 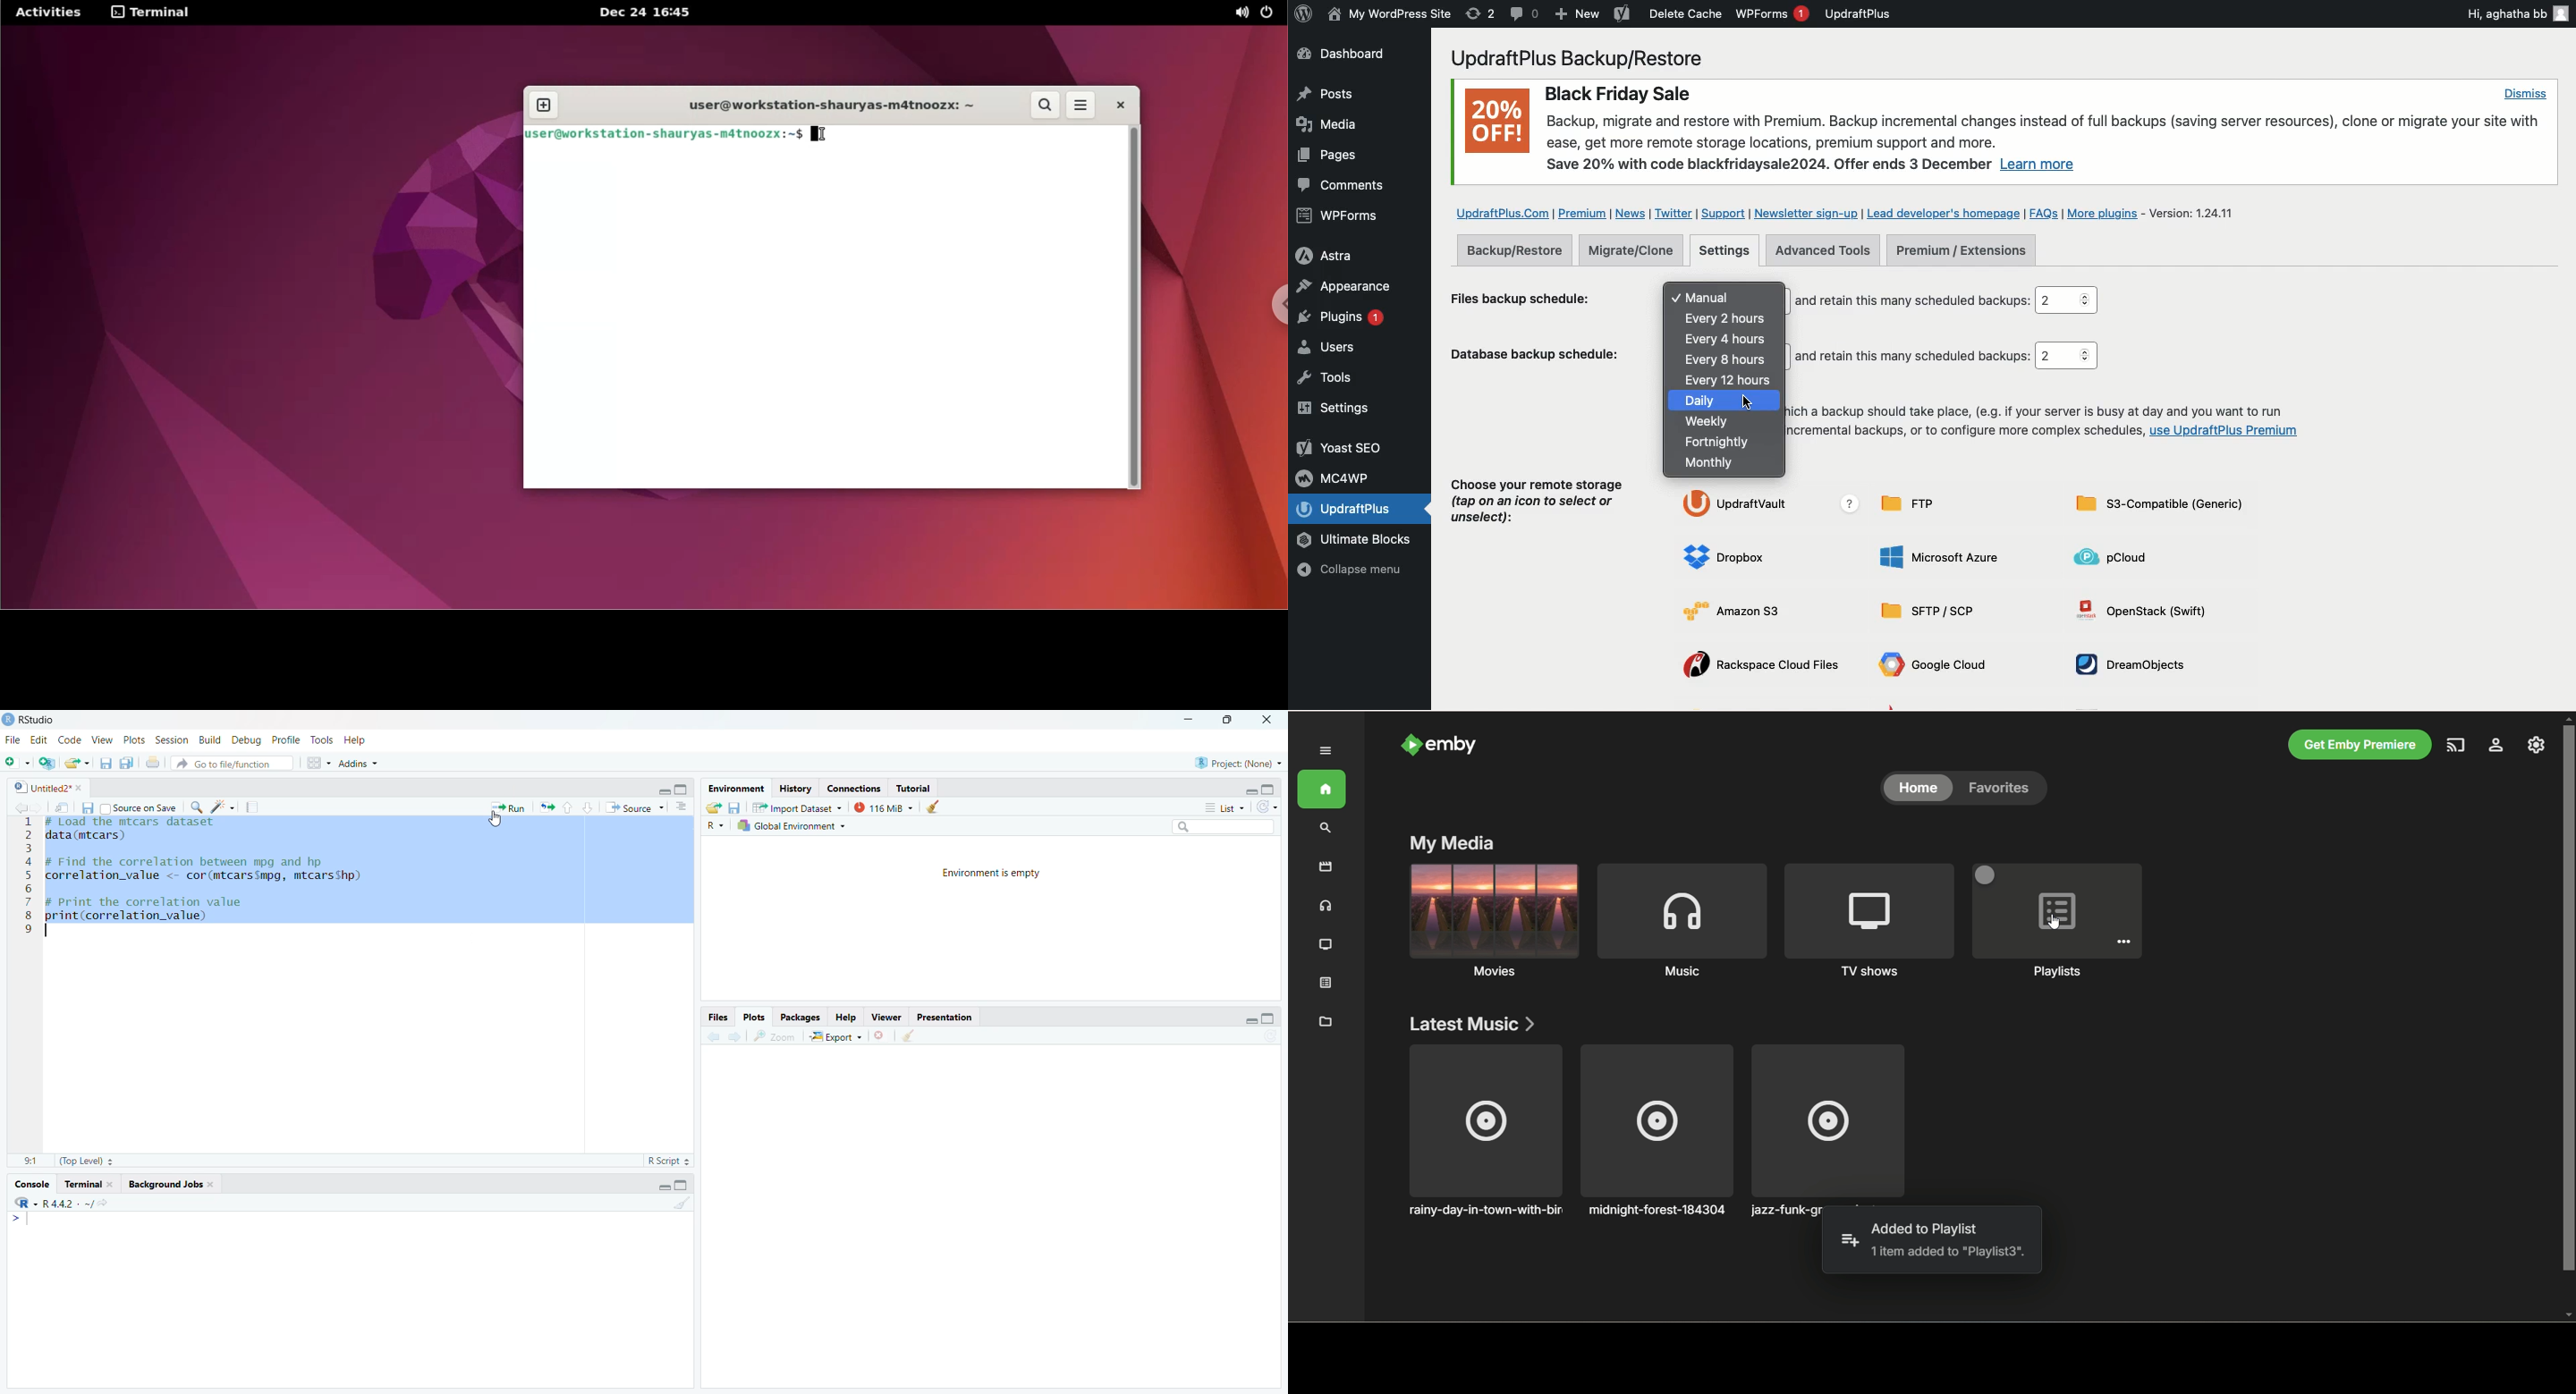 I want to click on RStudio, so click(x=33, y=721).